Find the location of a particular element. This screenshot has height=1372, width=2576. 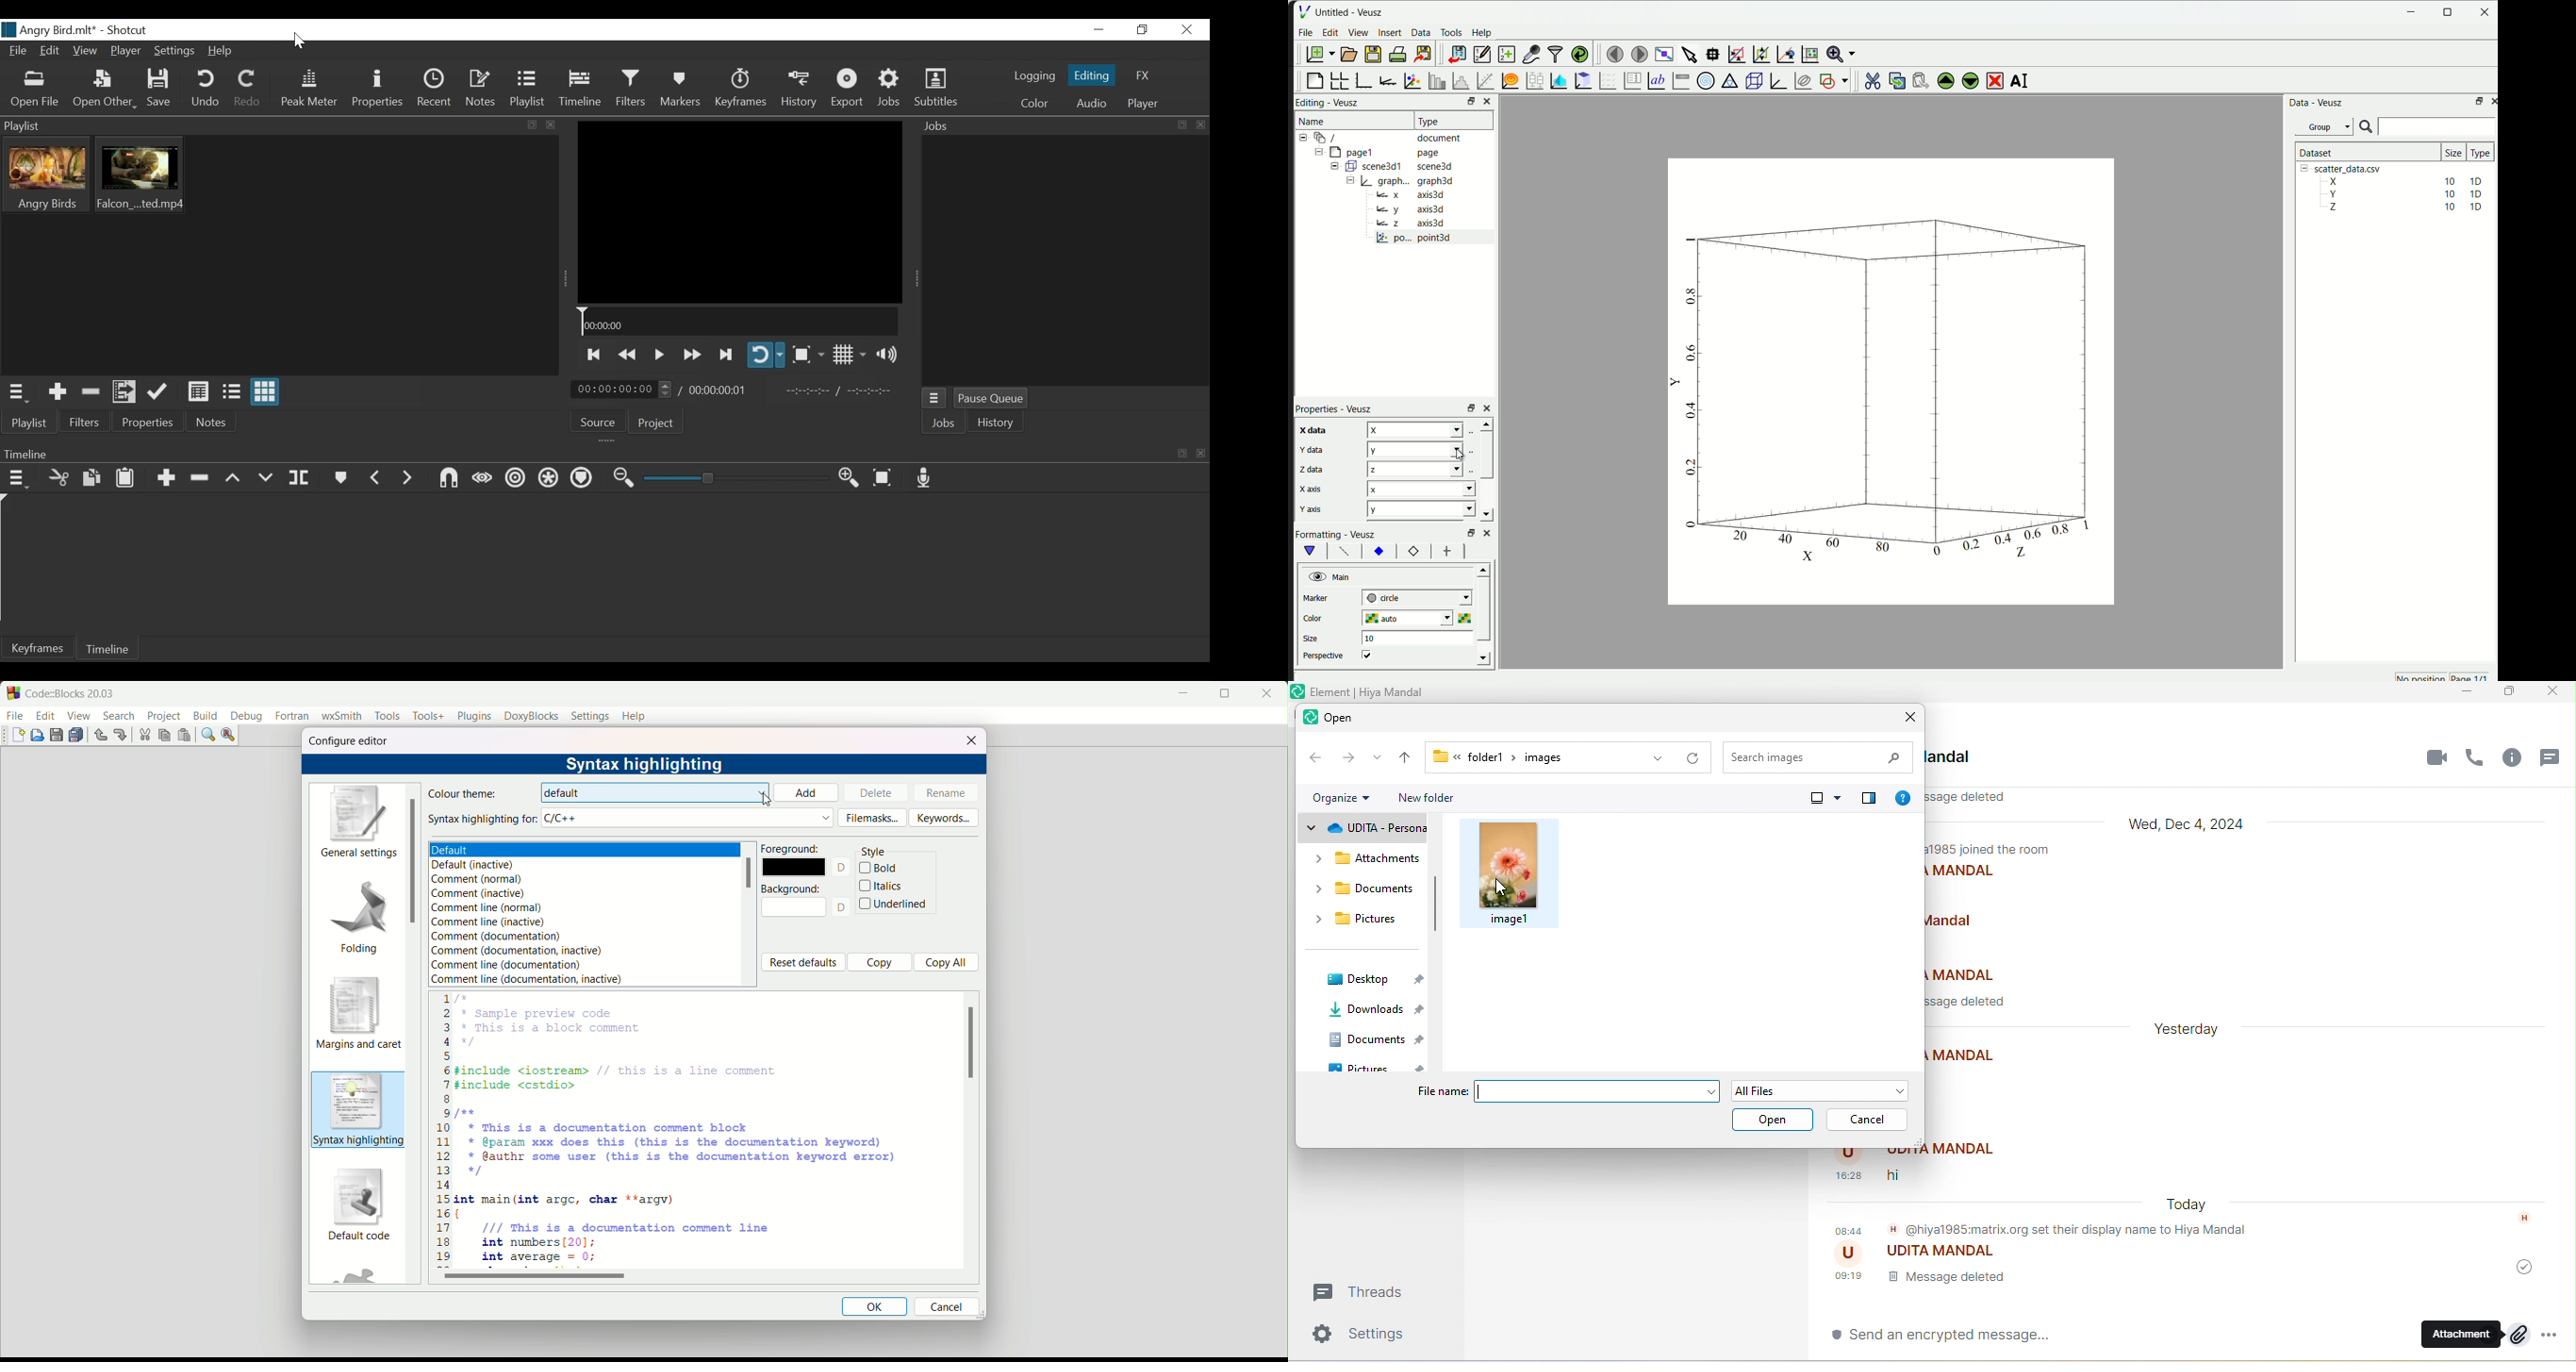

= [MY pagel page is located at coordinates (1385, 151).